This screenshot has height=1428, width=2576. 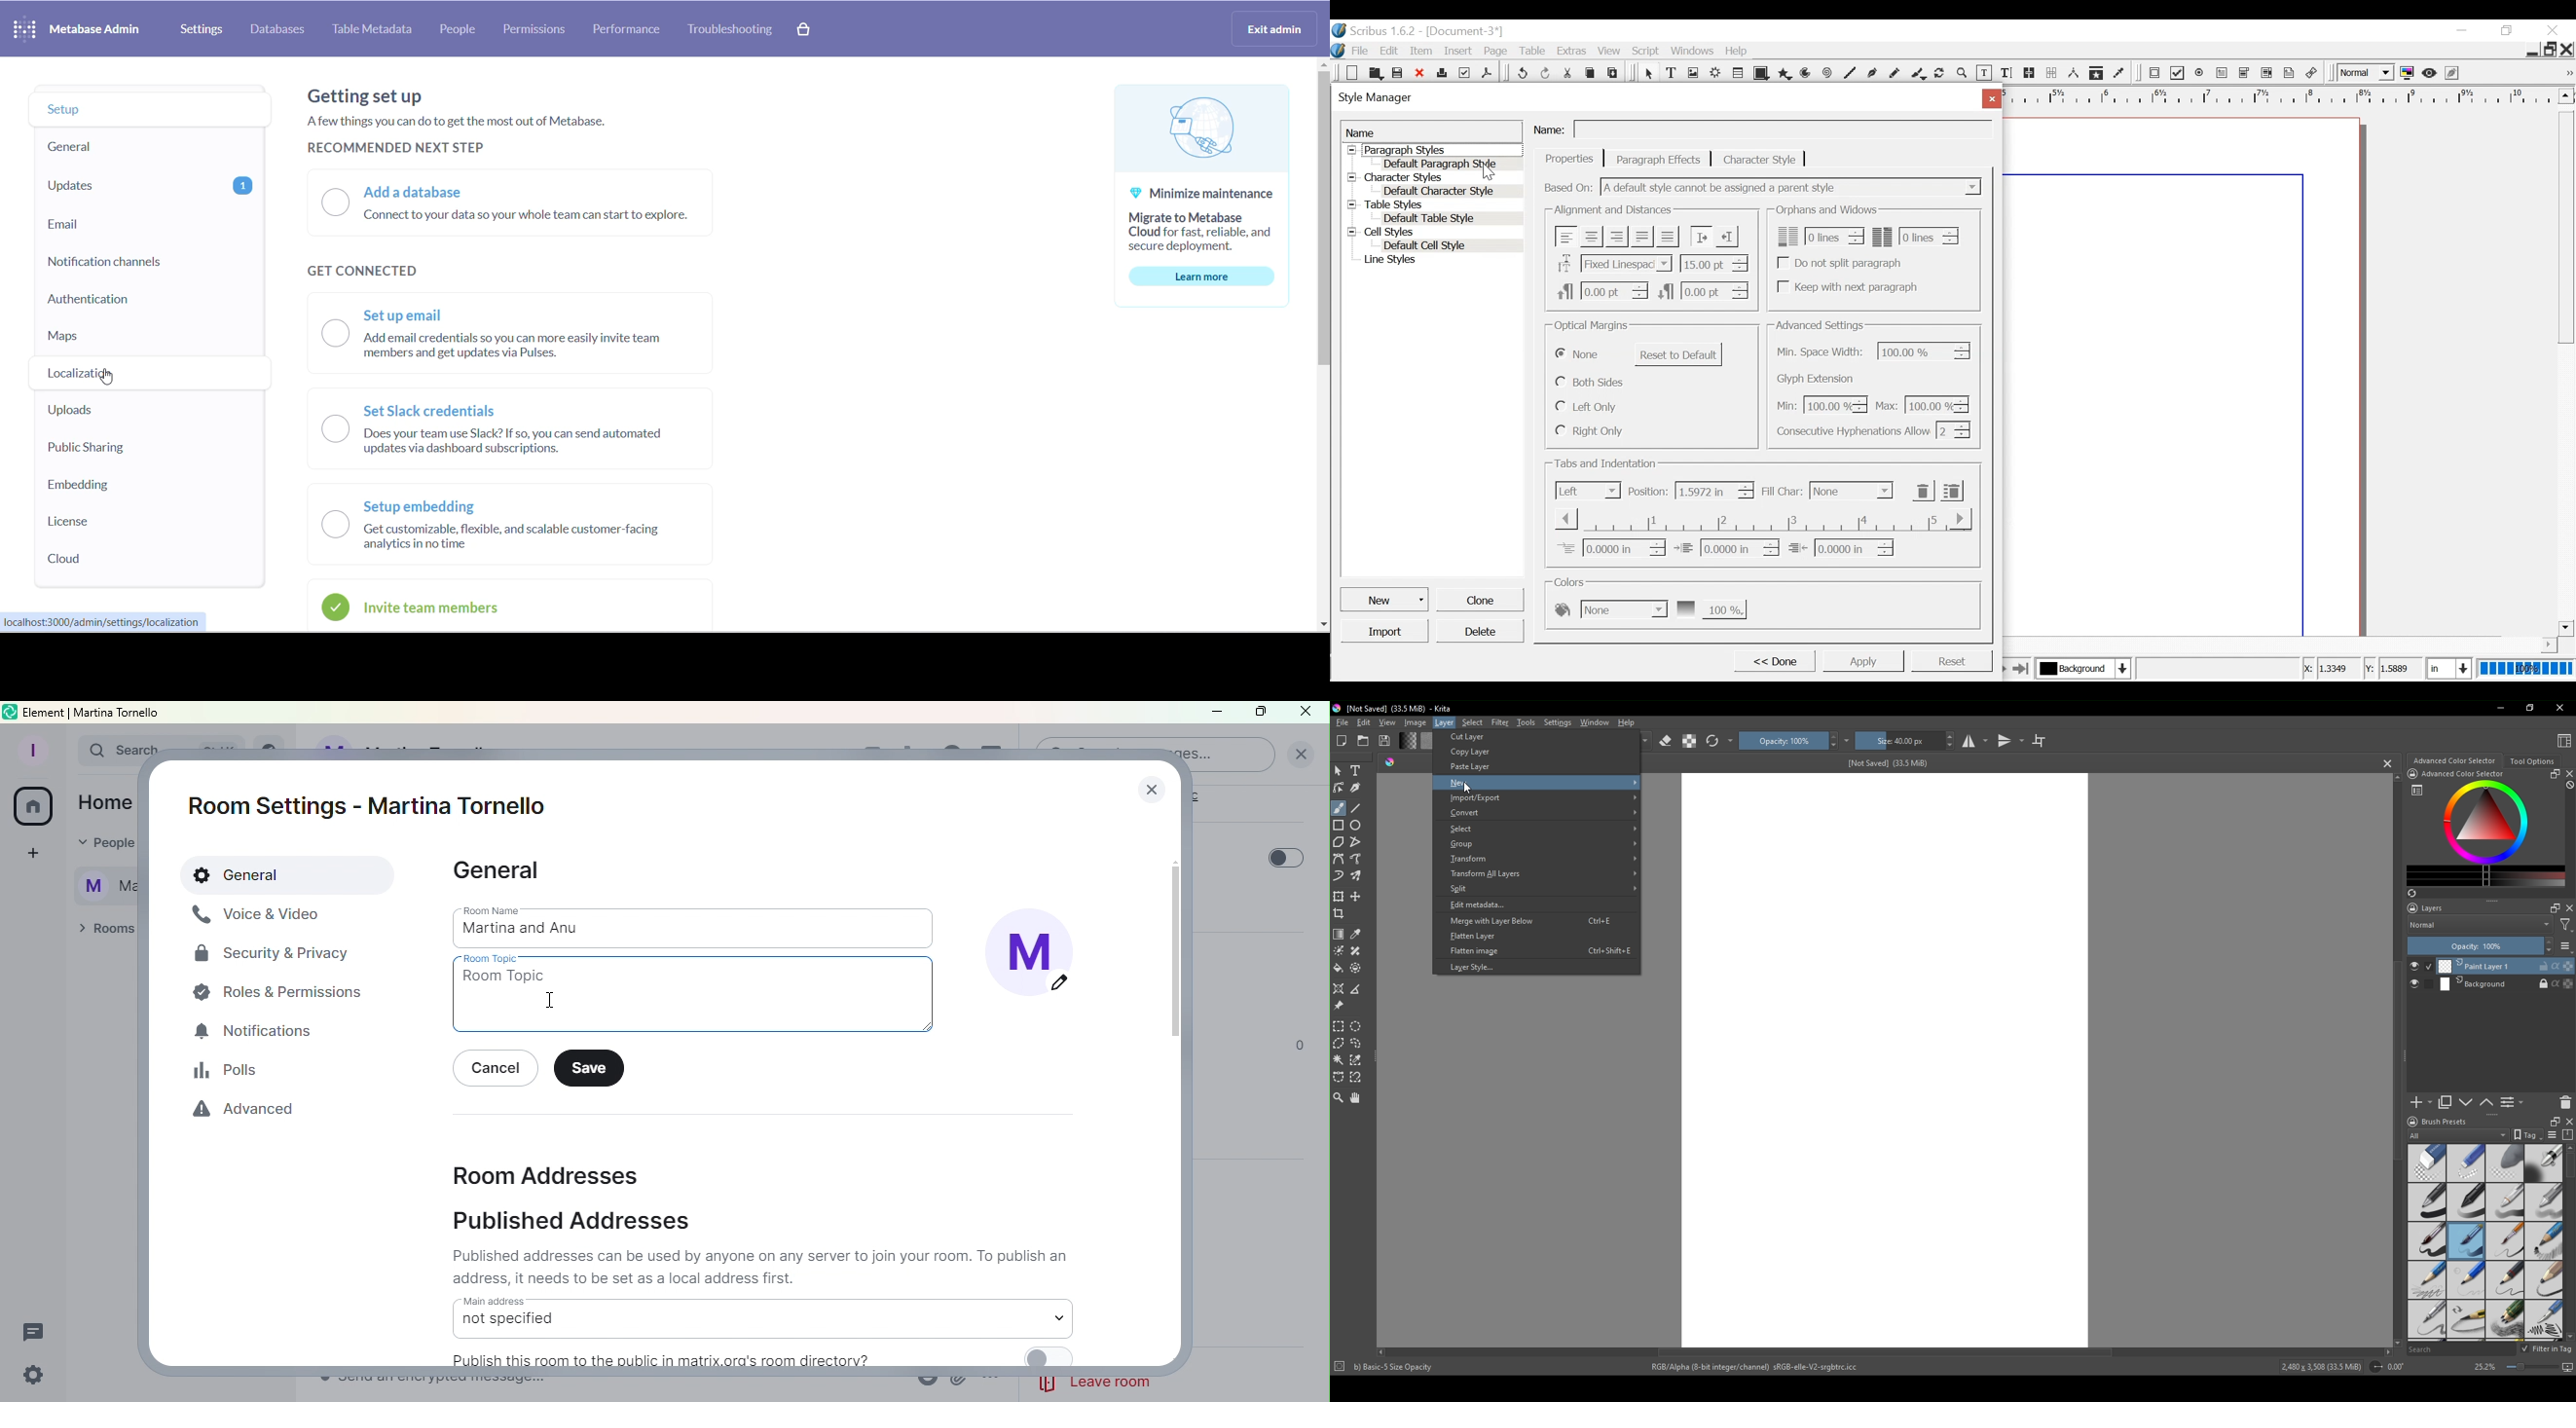 I want to click on Select the current unit, so click(x=2447, y=668).